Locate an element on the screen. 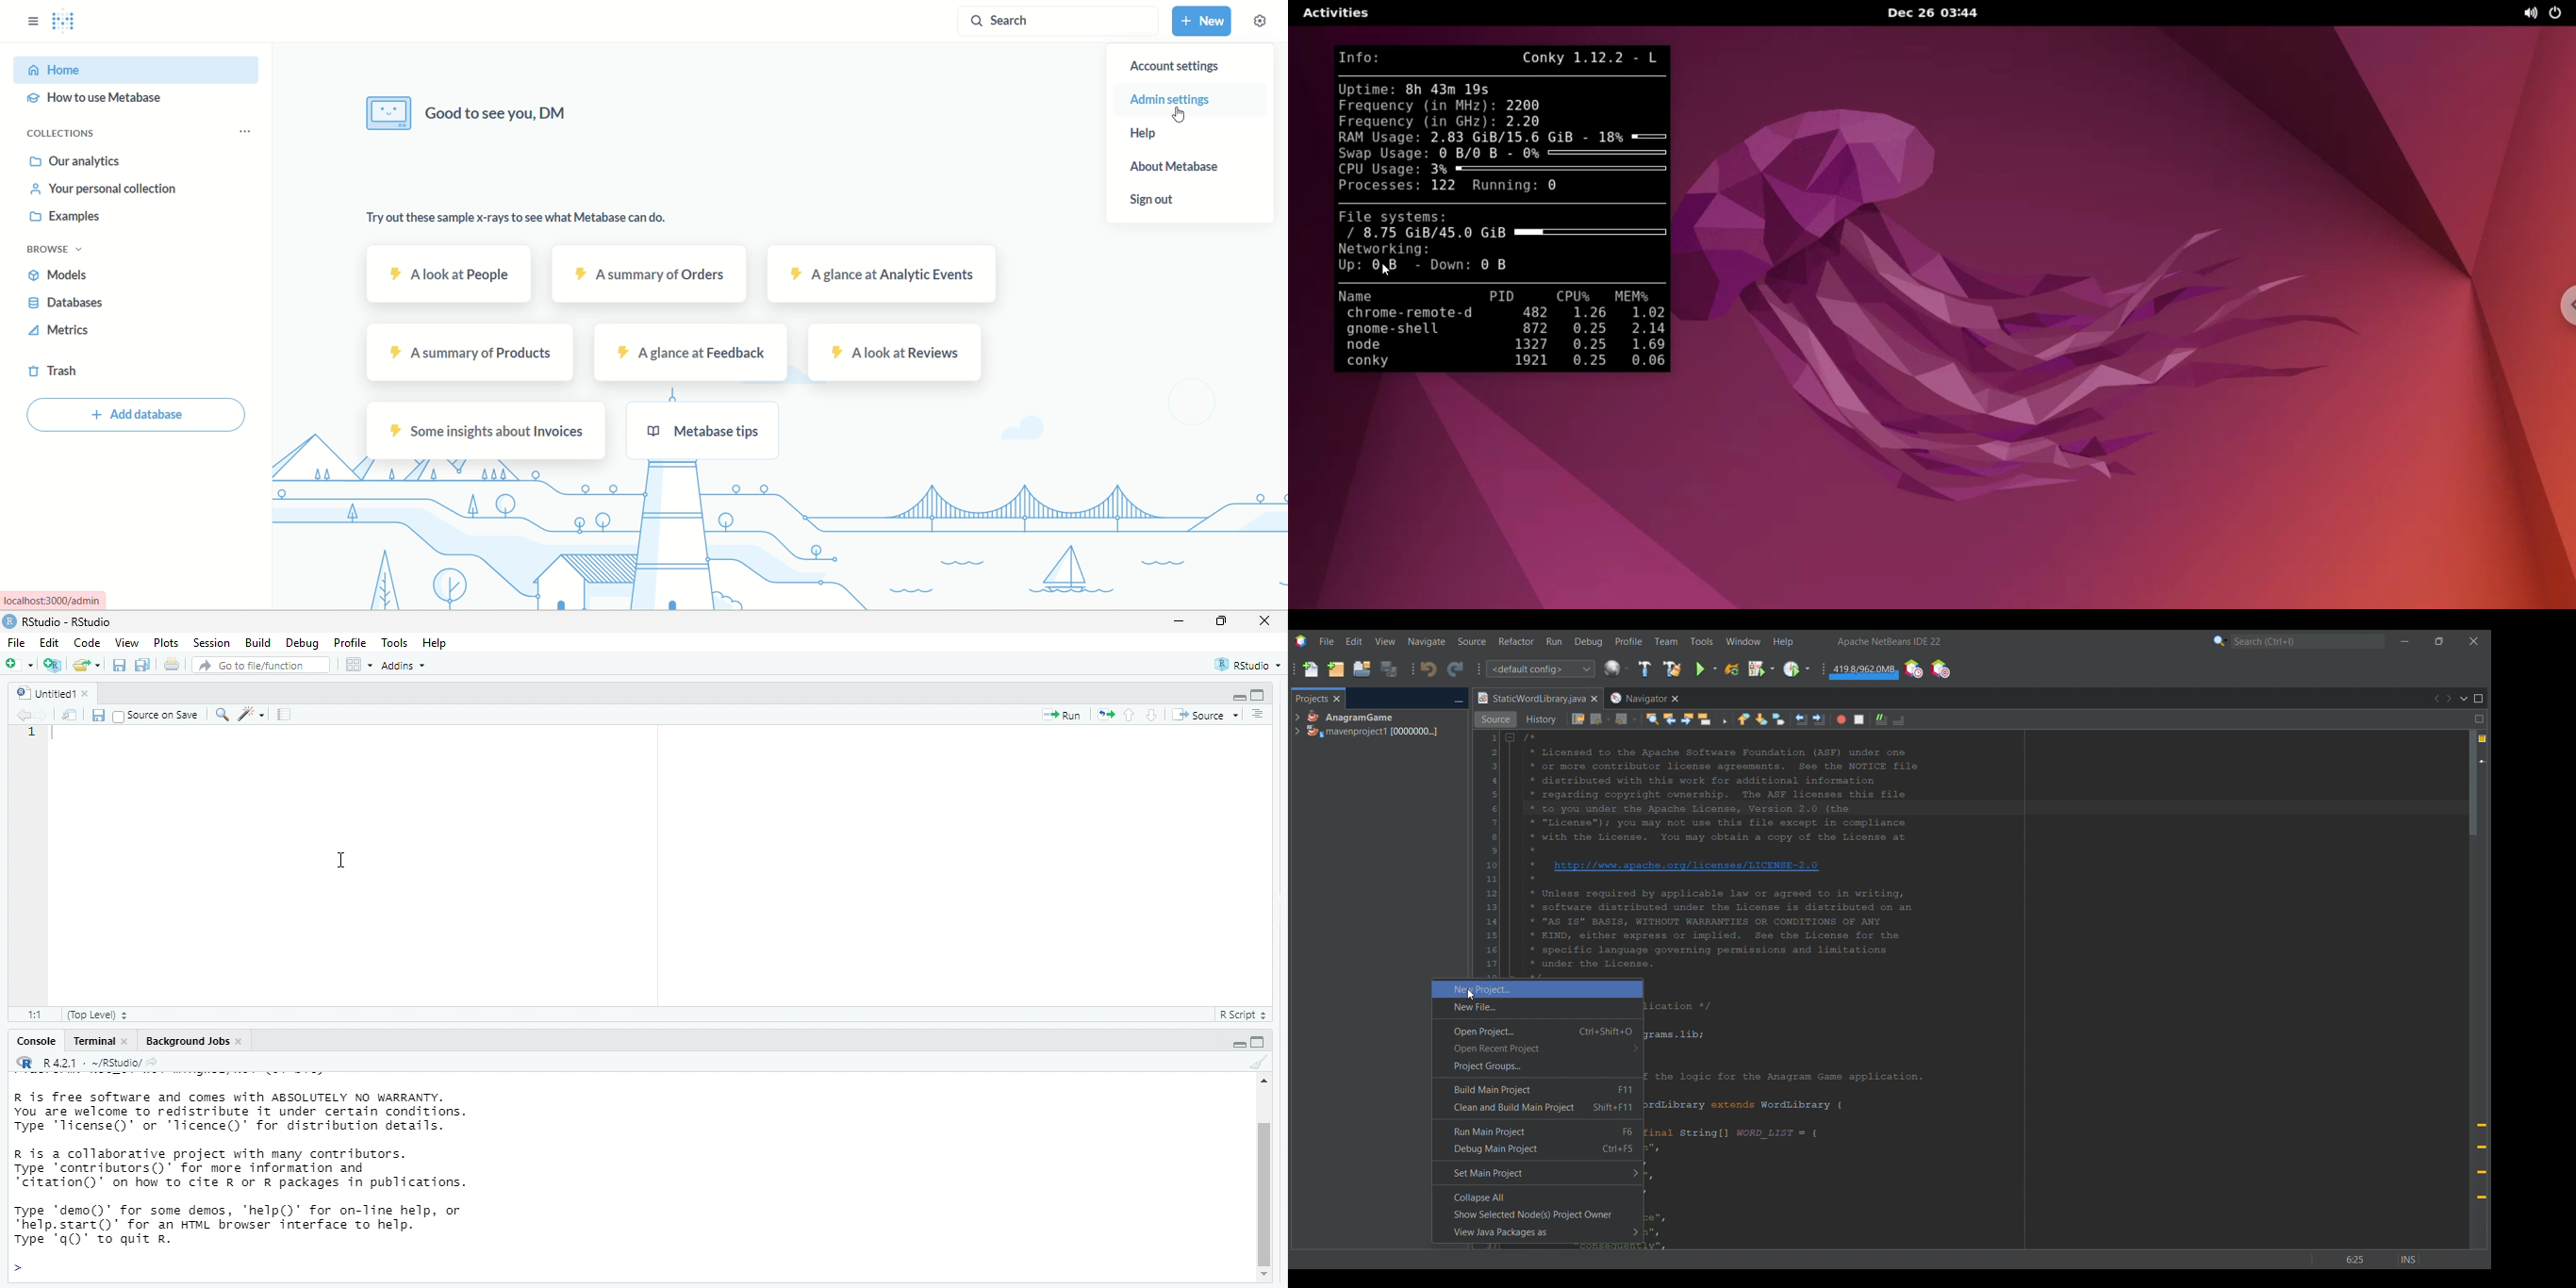  go to file/function is located at coordinates (258, 665).